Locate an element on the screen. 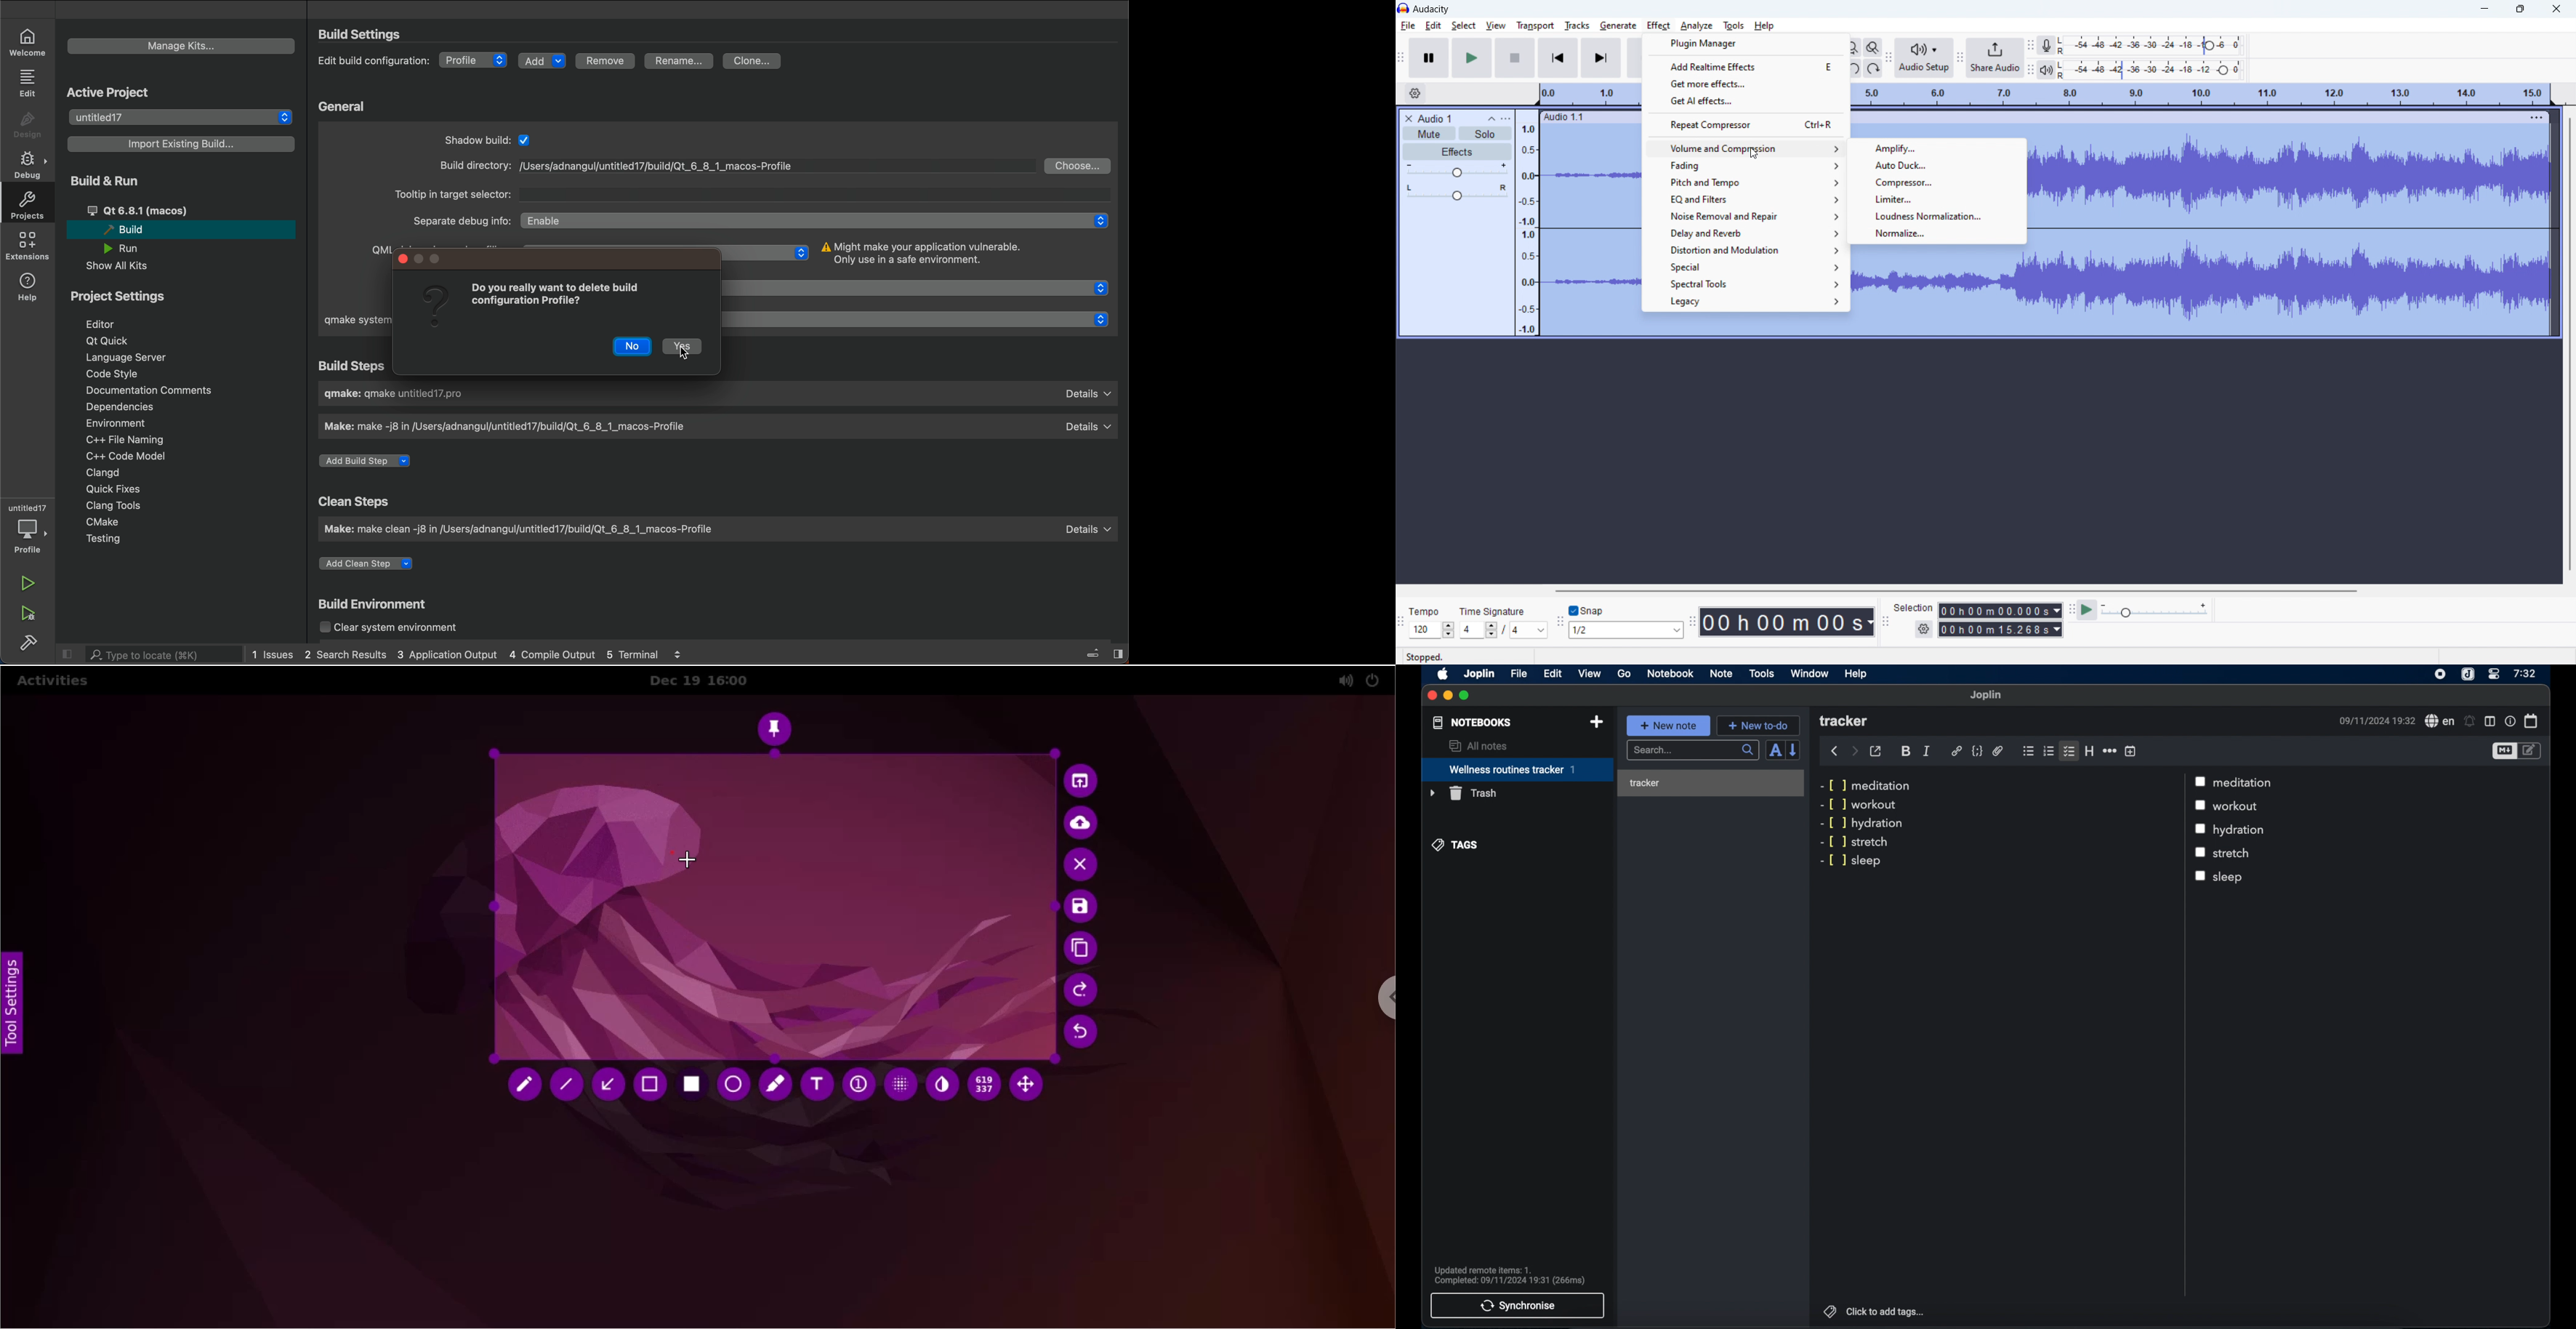  checkbox is located at coordinates (2203, 806).